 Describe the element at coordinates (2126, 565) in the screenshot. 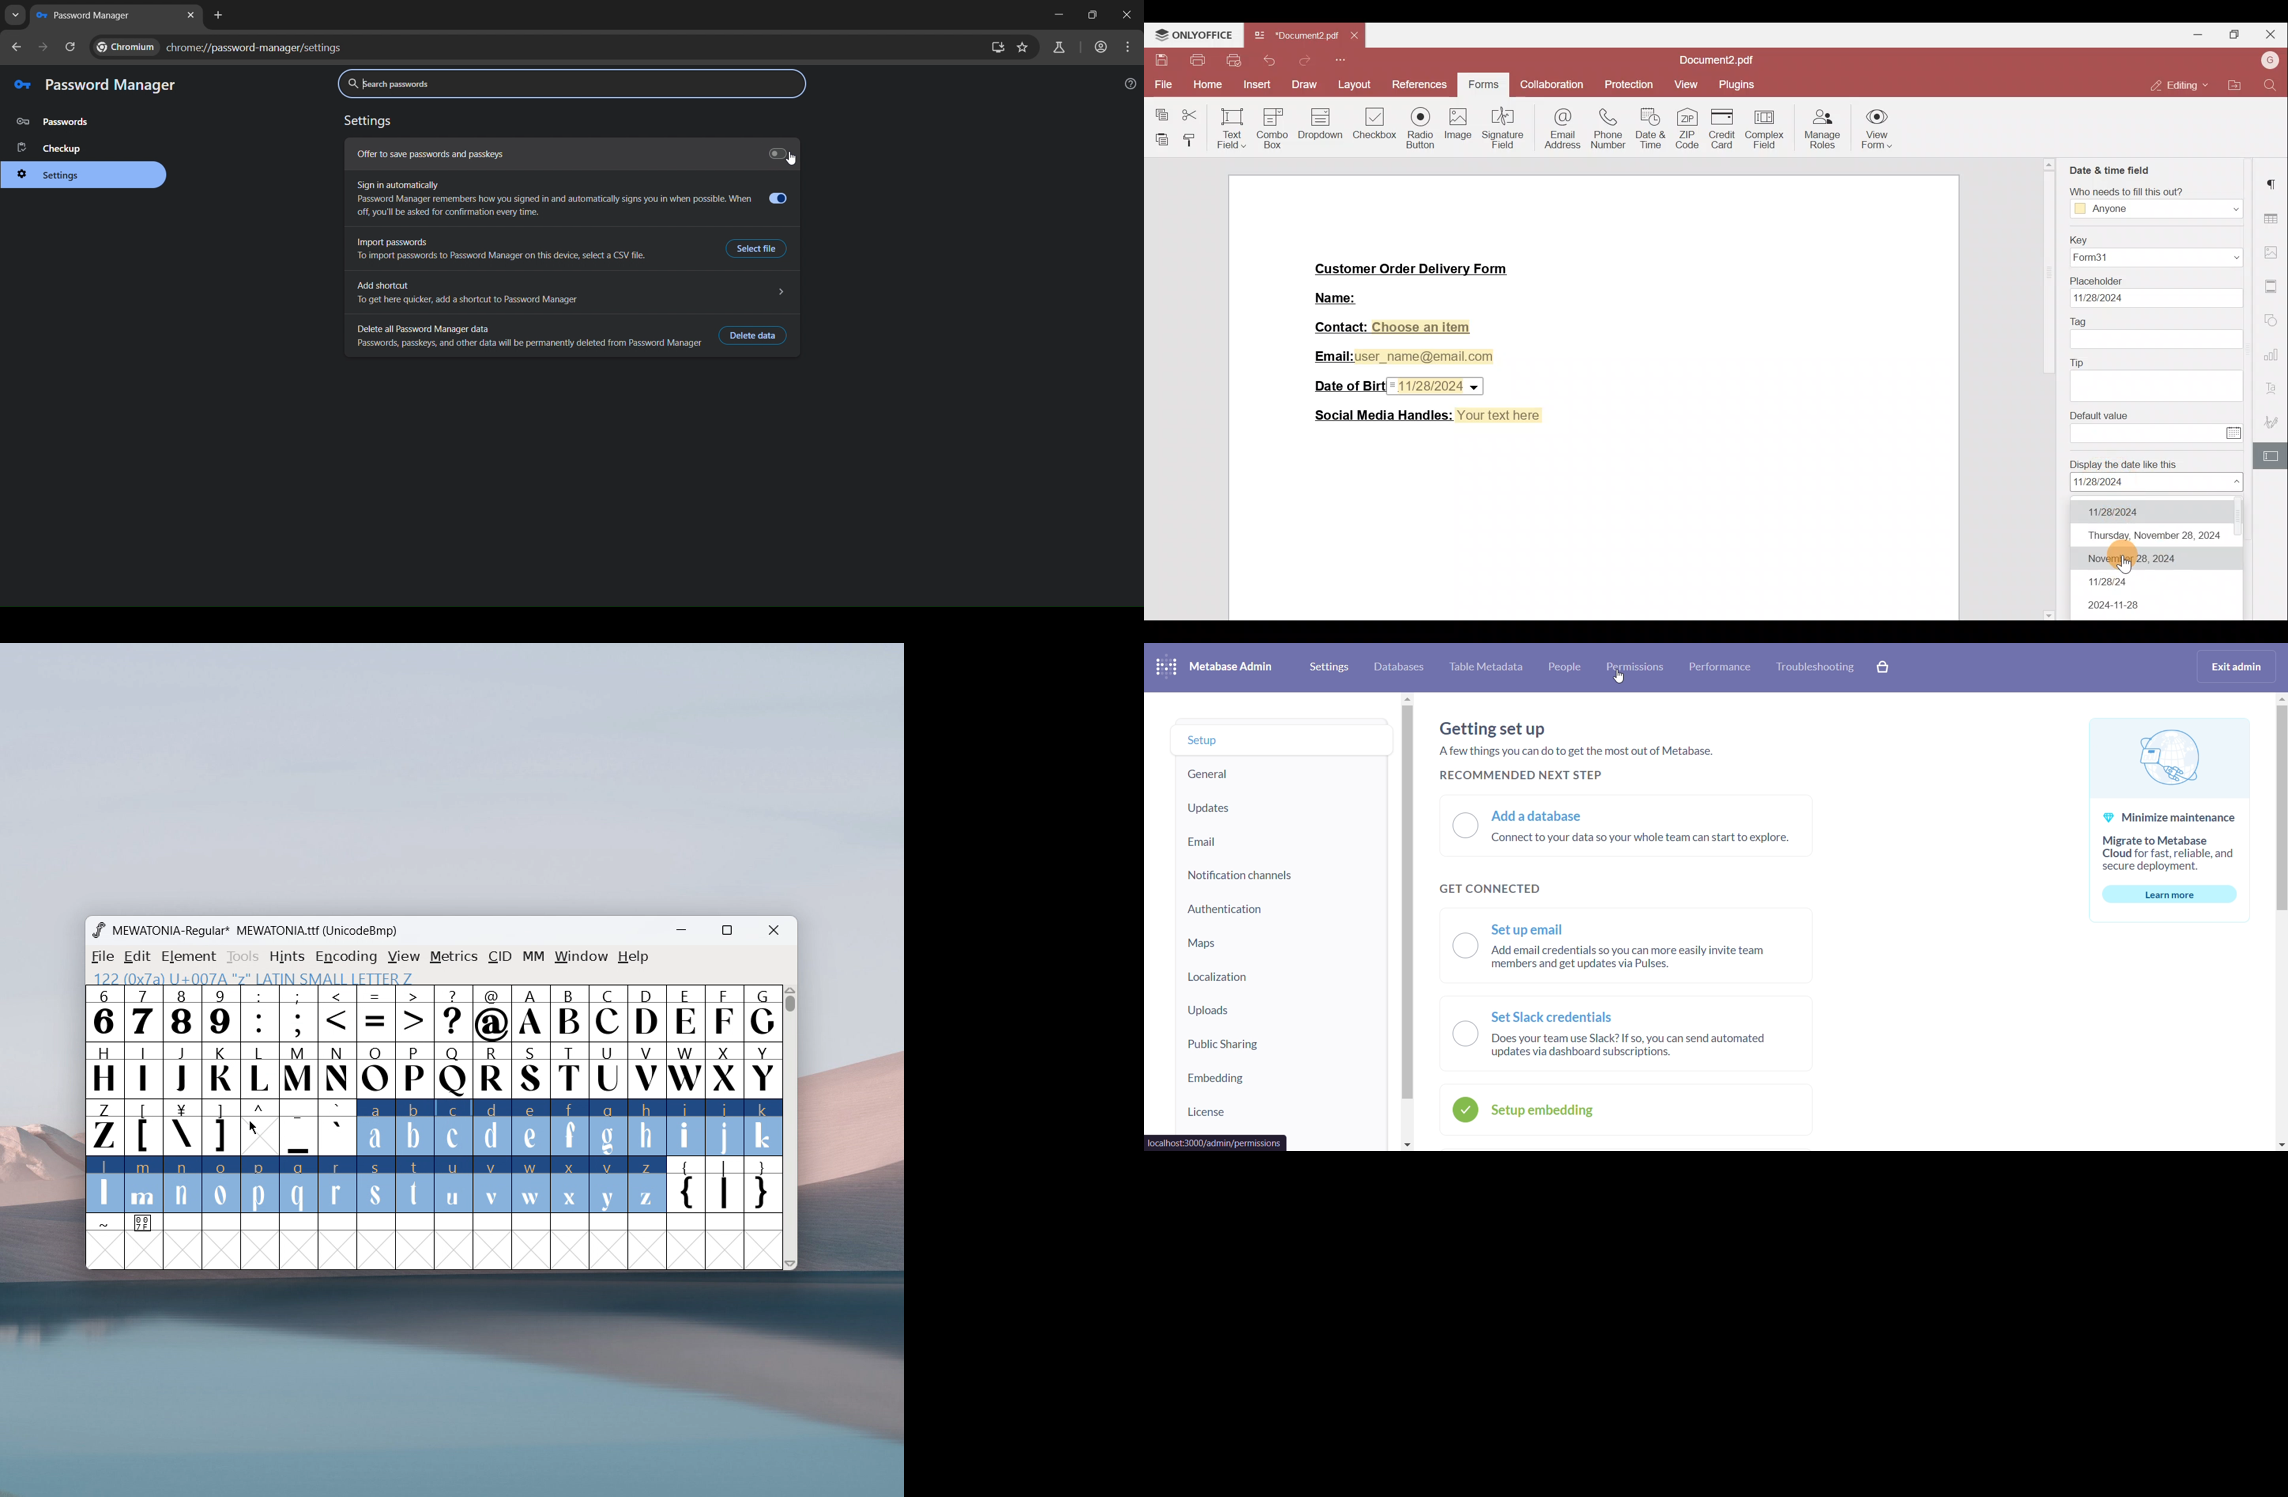

I see `cursor` at that location.